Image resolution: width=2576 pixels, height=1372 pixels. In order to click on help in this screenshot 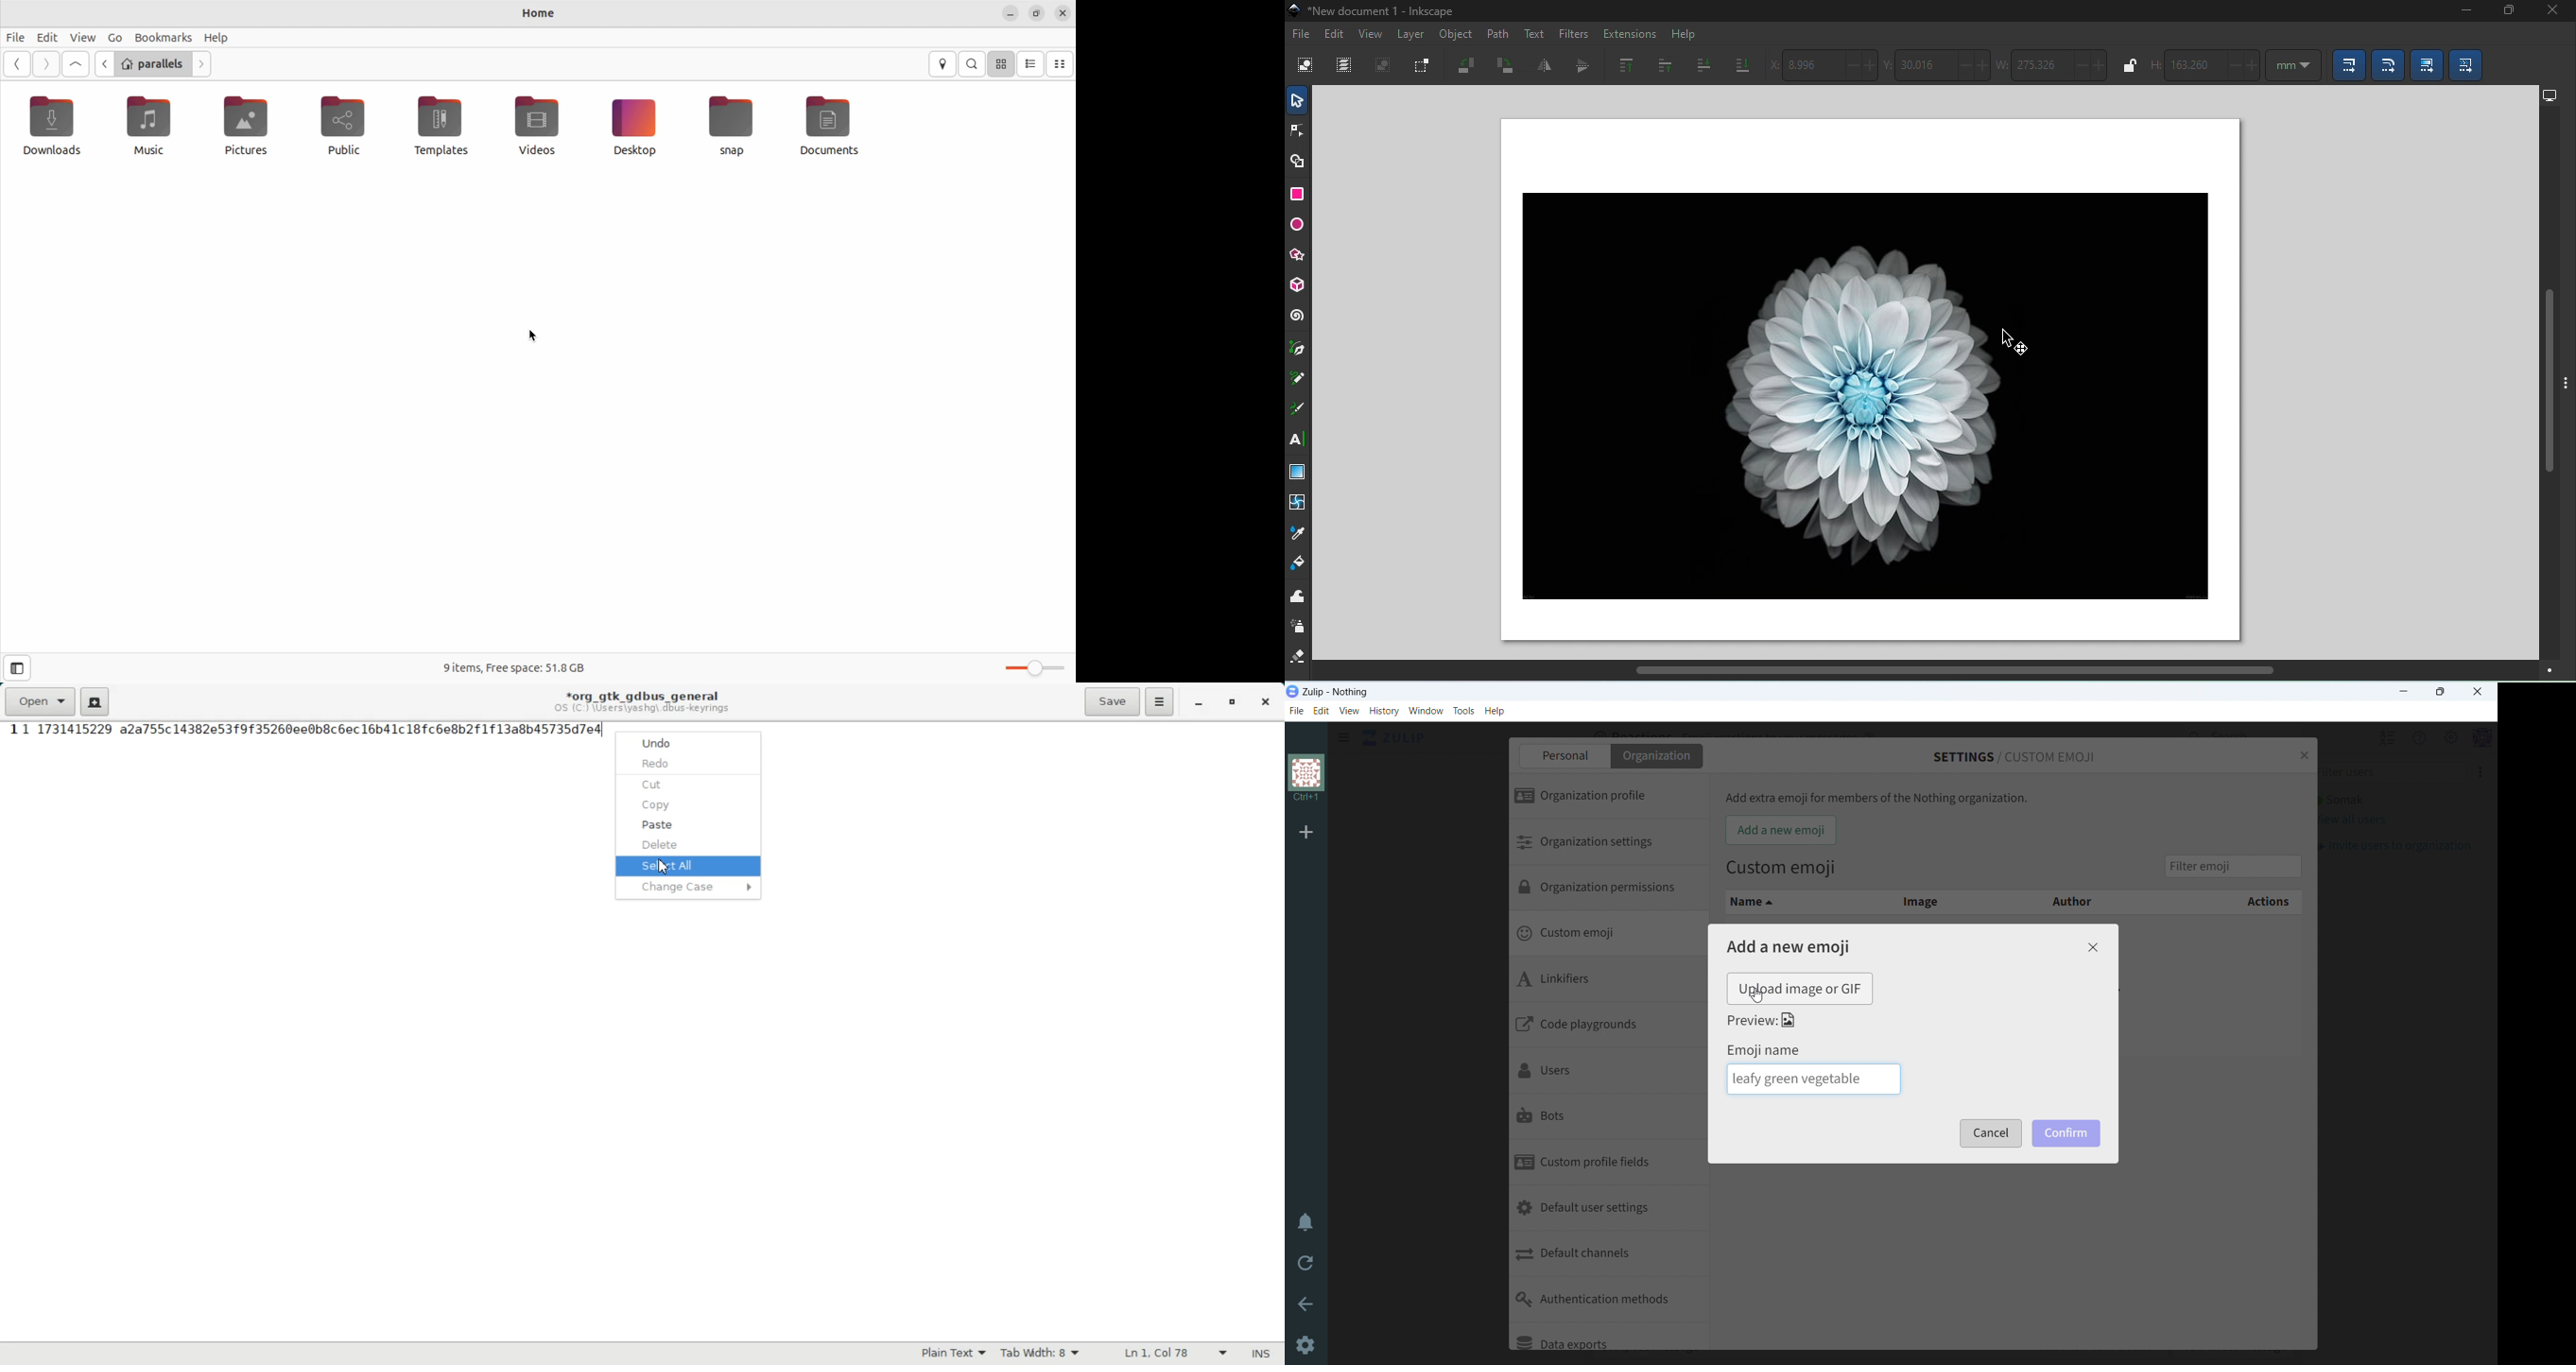, I will do `click(1495, 711)`.